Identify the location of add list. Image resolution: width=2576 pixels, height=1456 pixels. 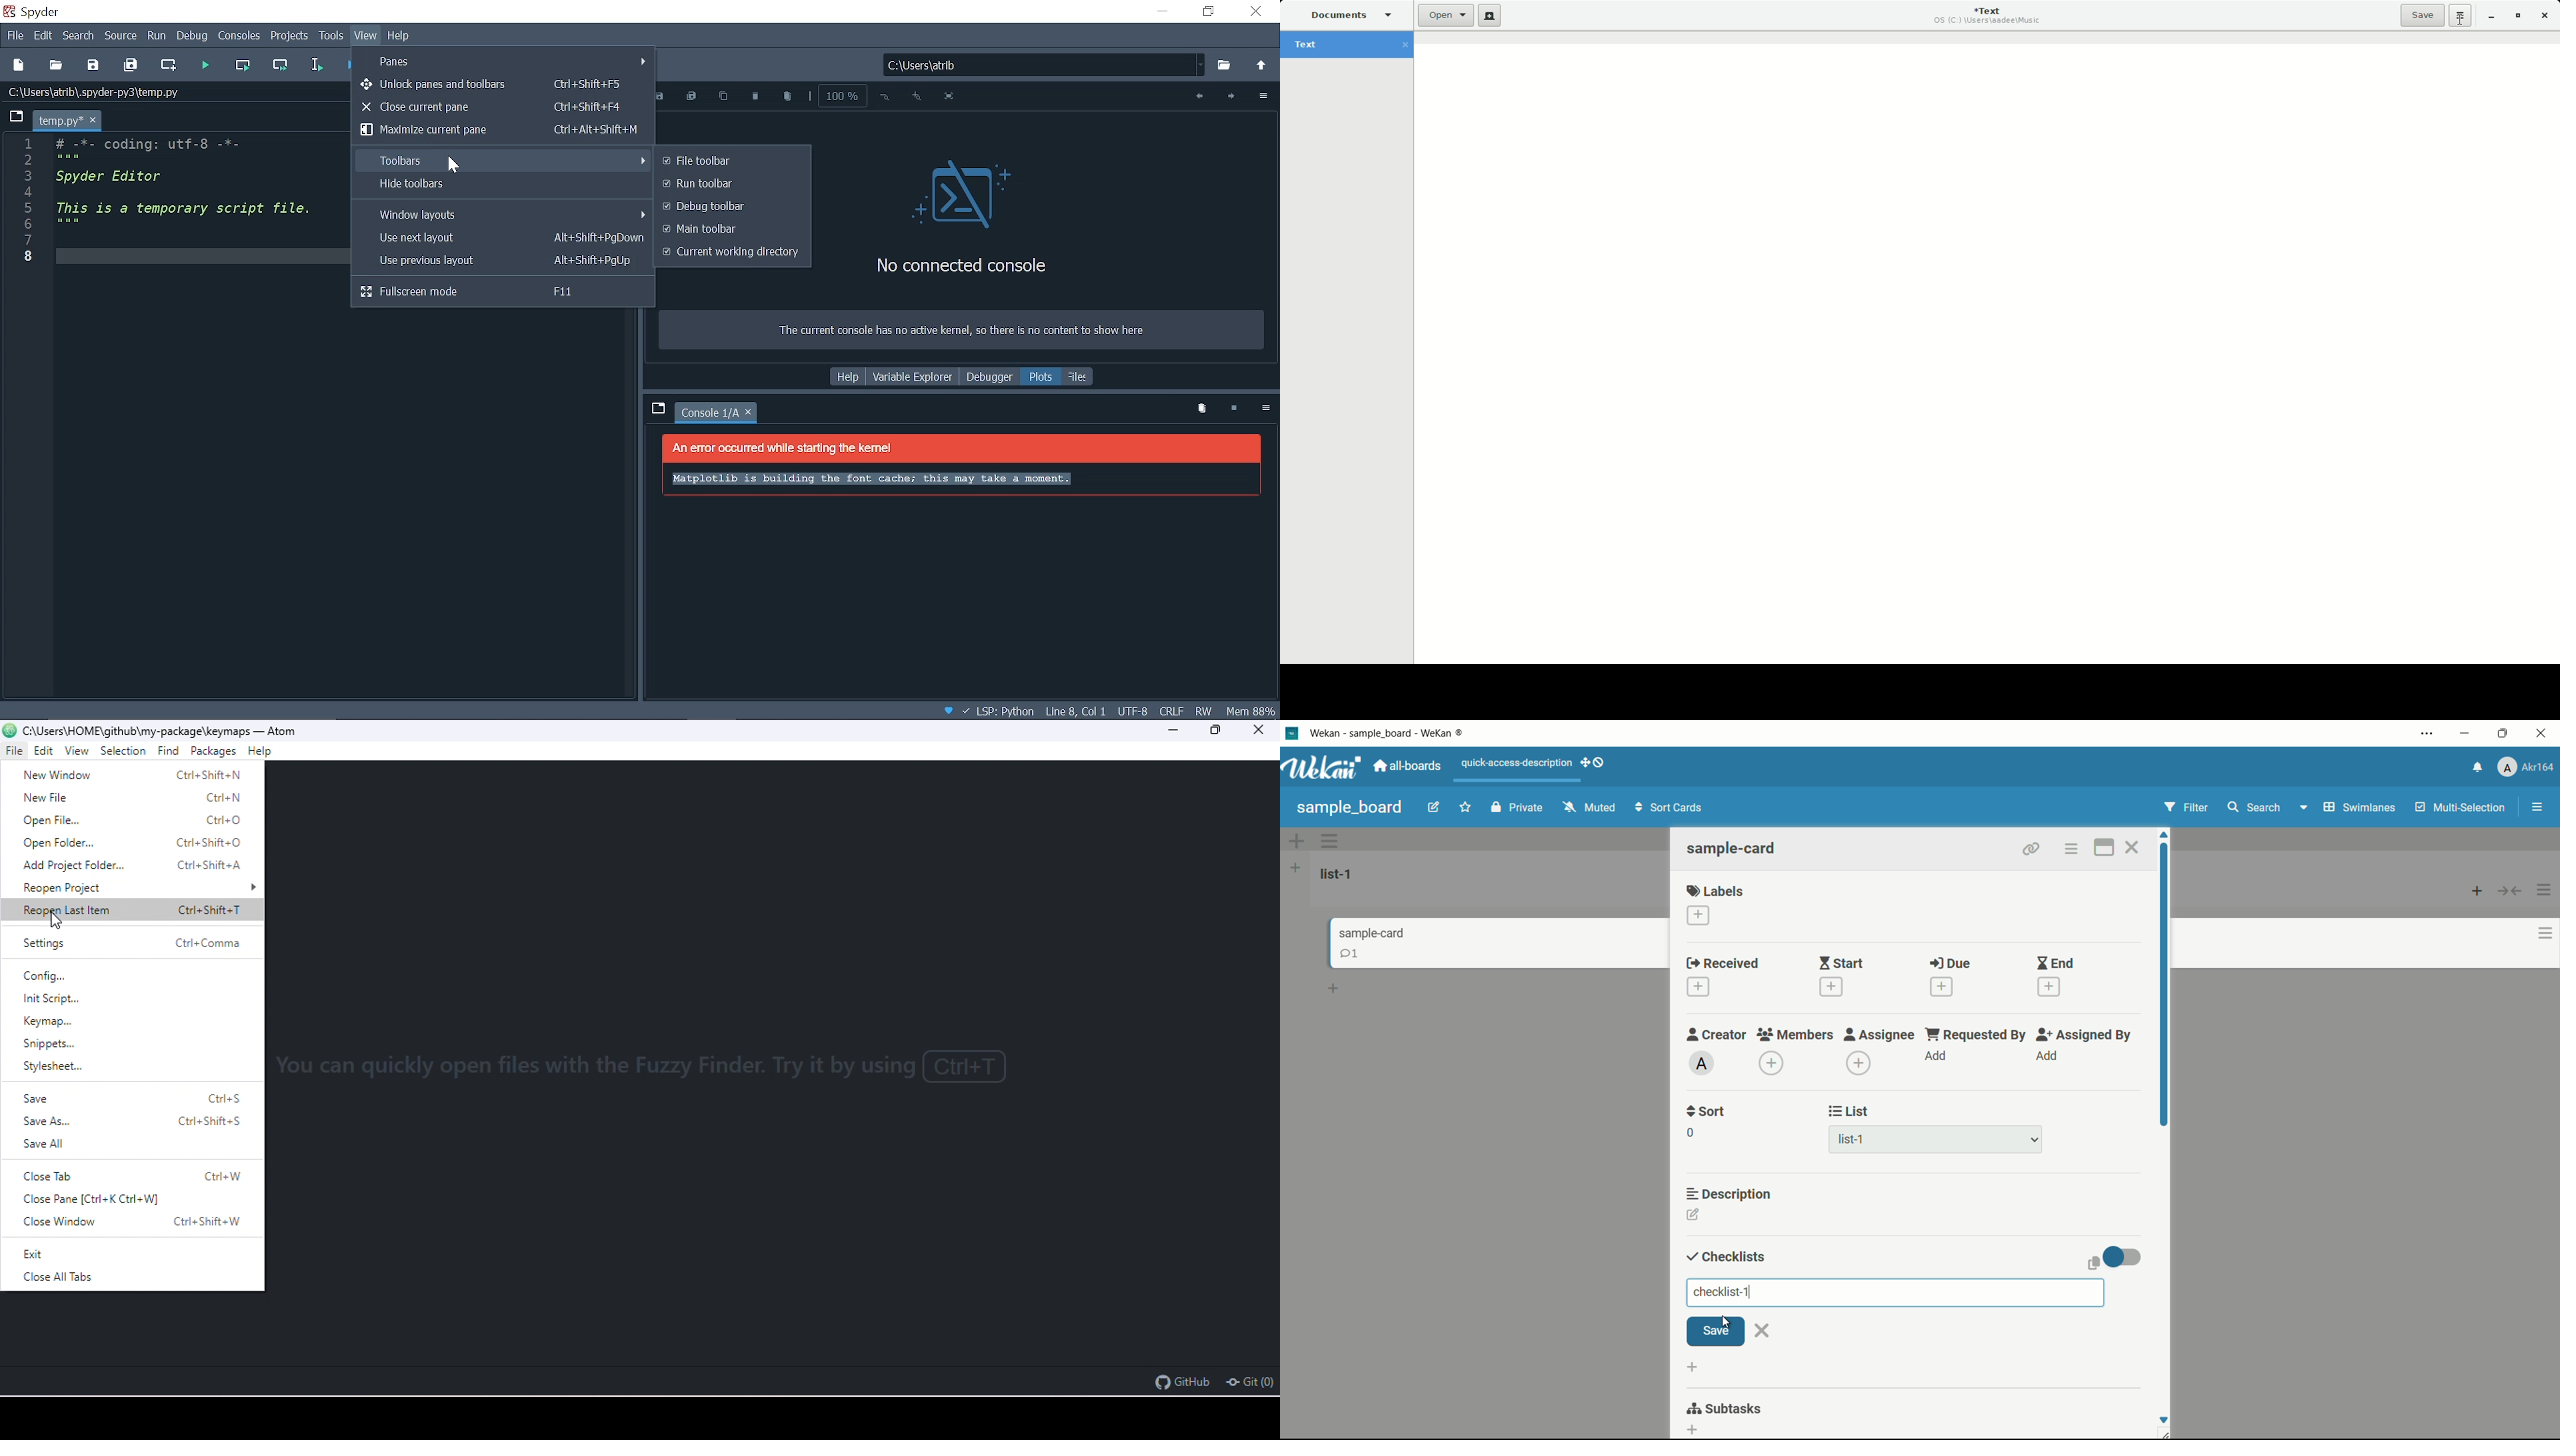
(1296, 869).